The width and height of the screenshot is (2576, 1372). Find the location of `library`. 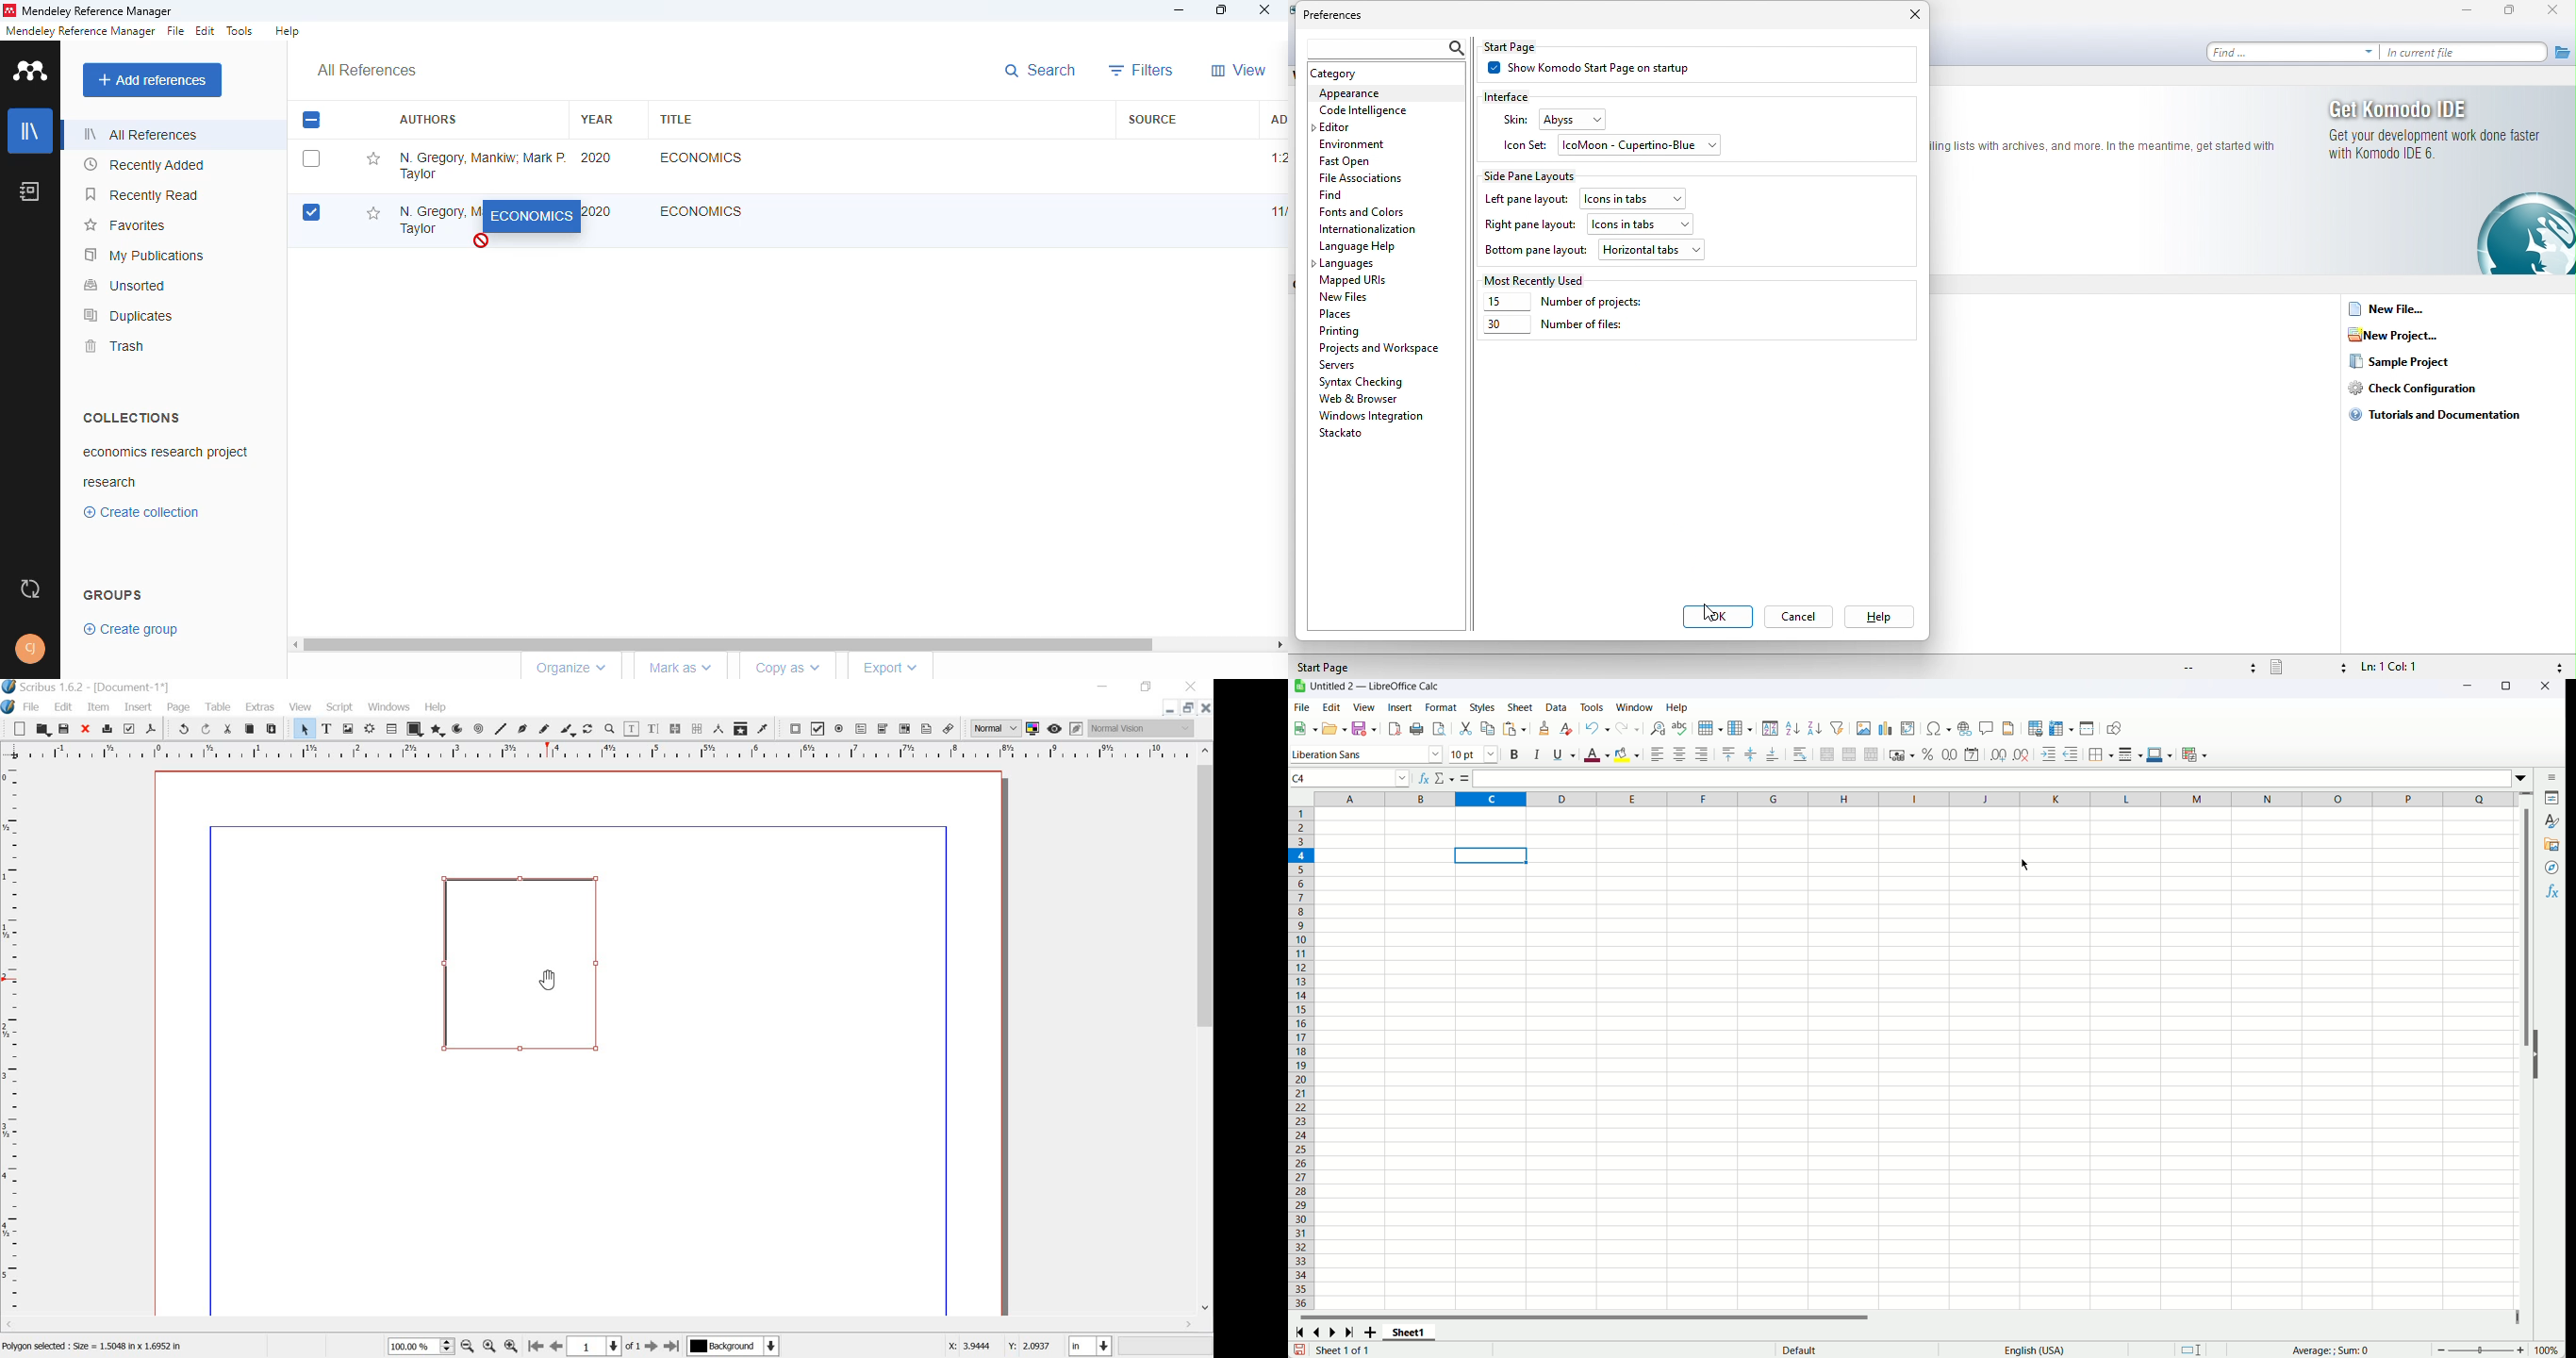

library is located at coordinates (31, 131).